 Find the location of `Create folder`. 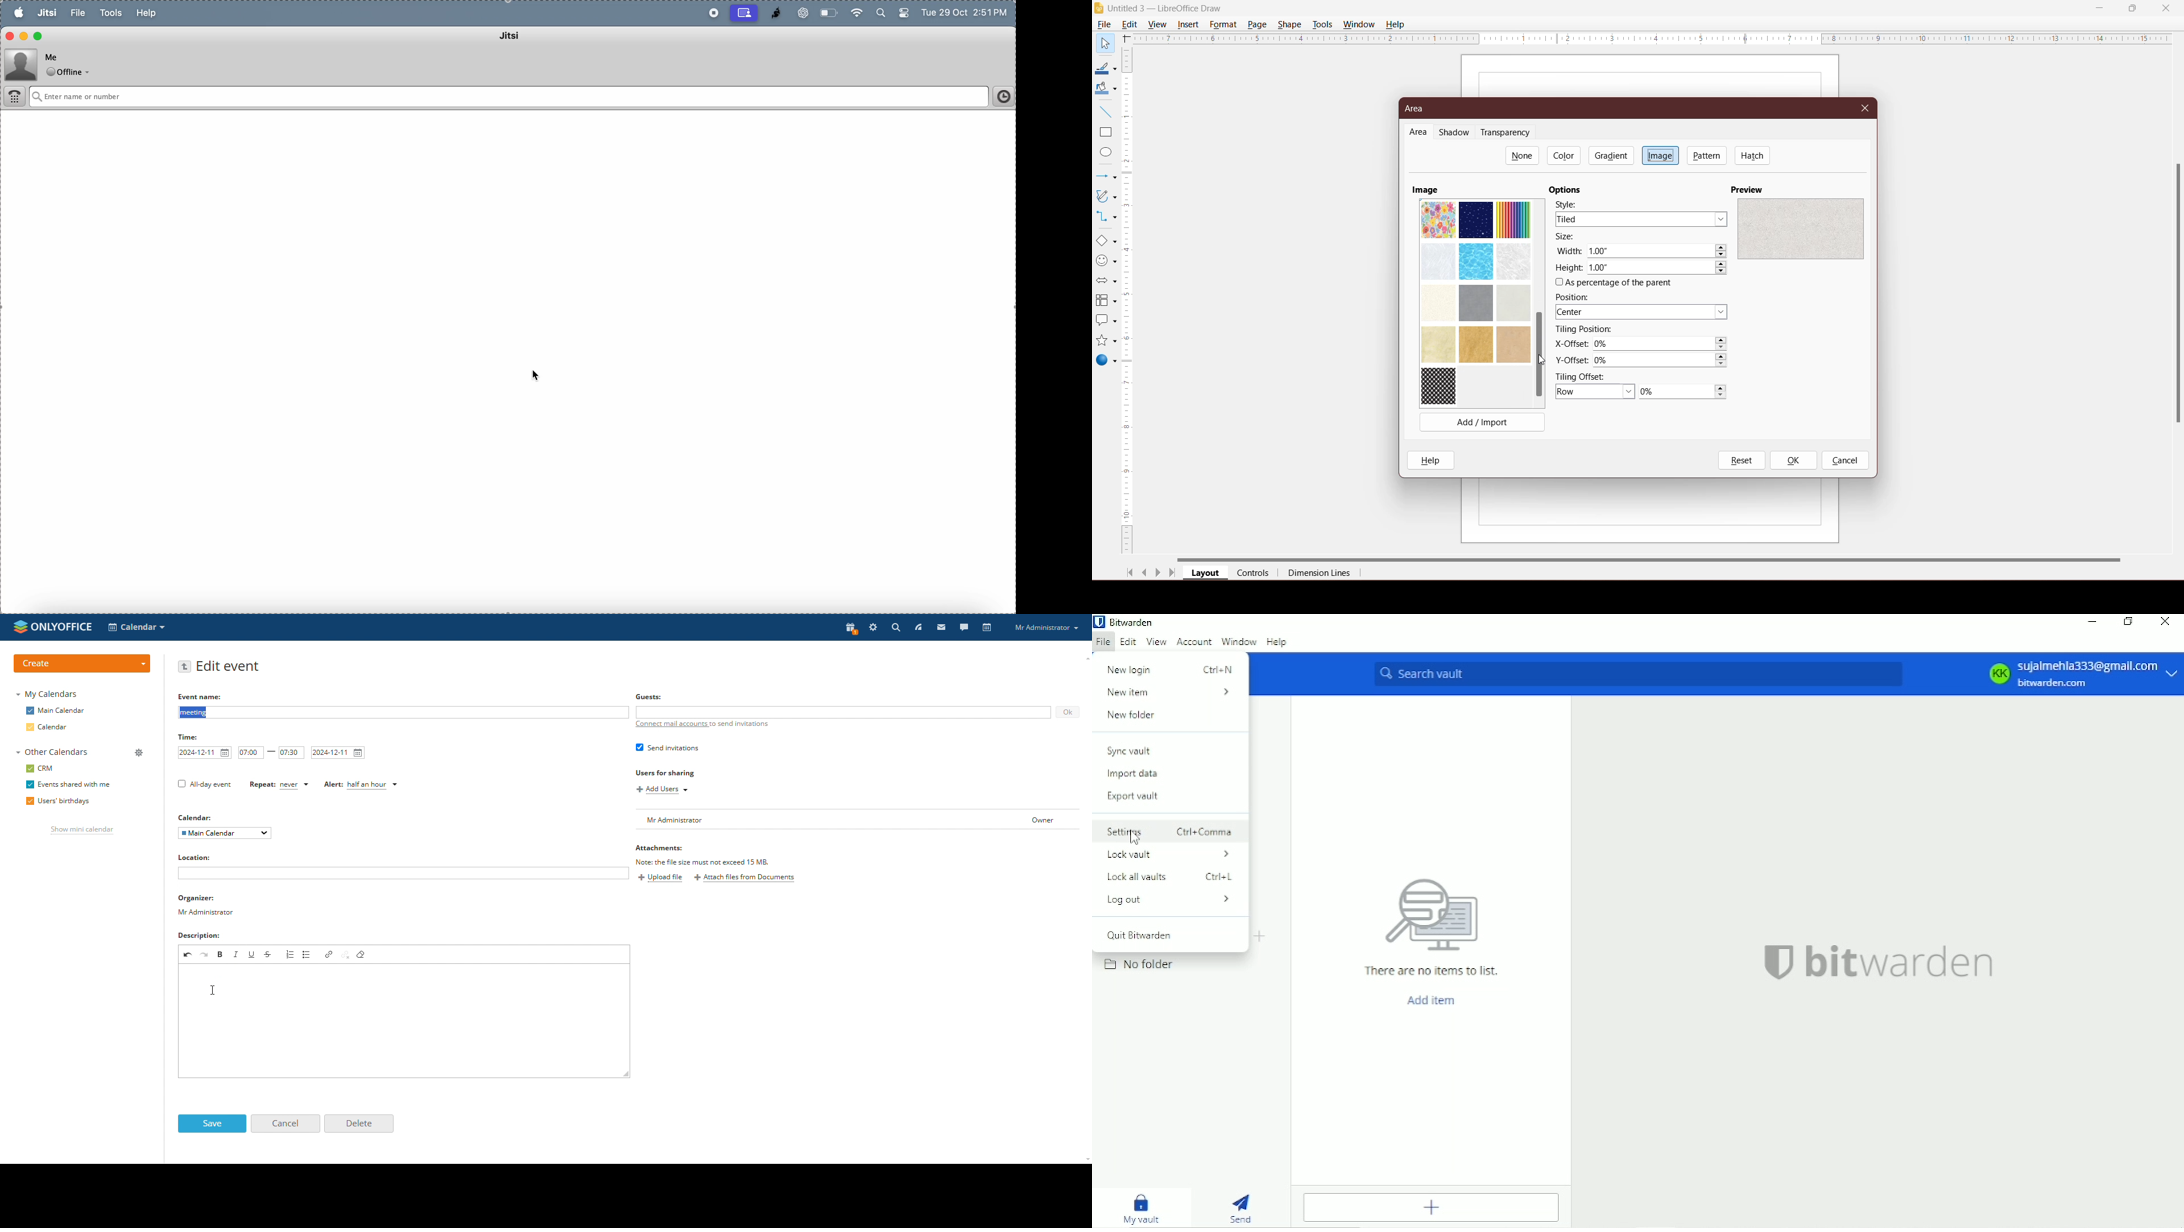

Create folder is located at coordinates (1259, 937).